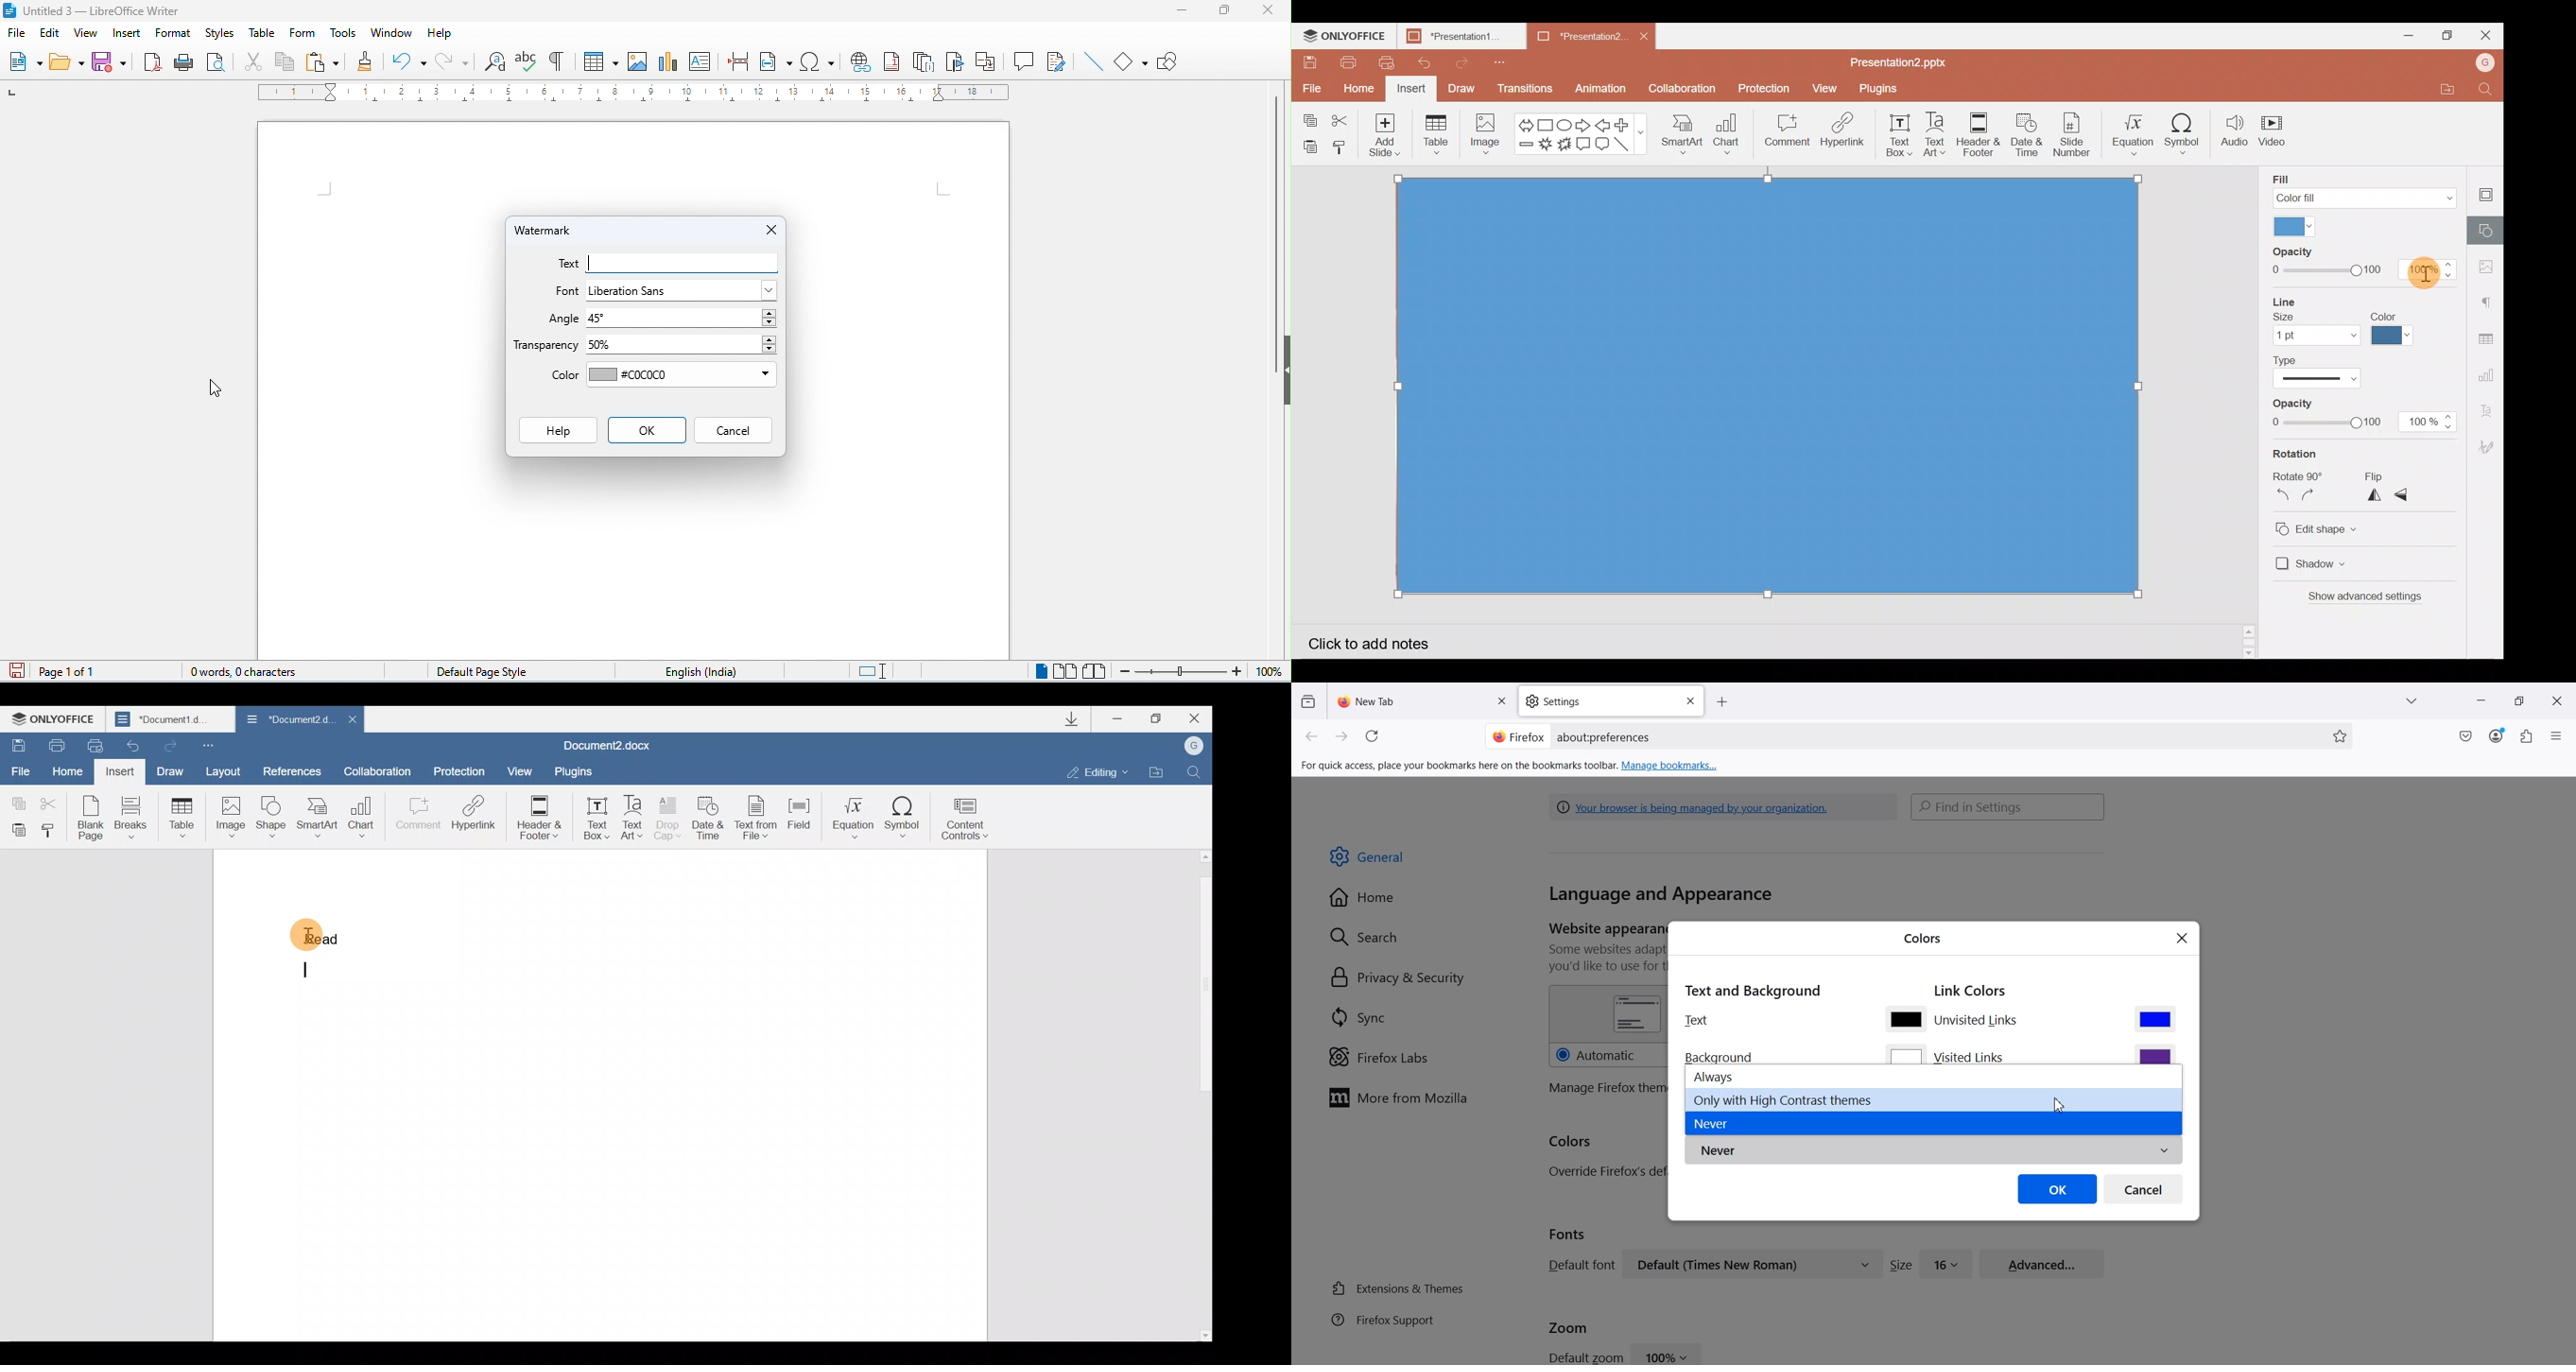  What do you see at coordinates (708, 822) in the screenshot?
I see `Date & time` at bounding box center [708, 822].